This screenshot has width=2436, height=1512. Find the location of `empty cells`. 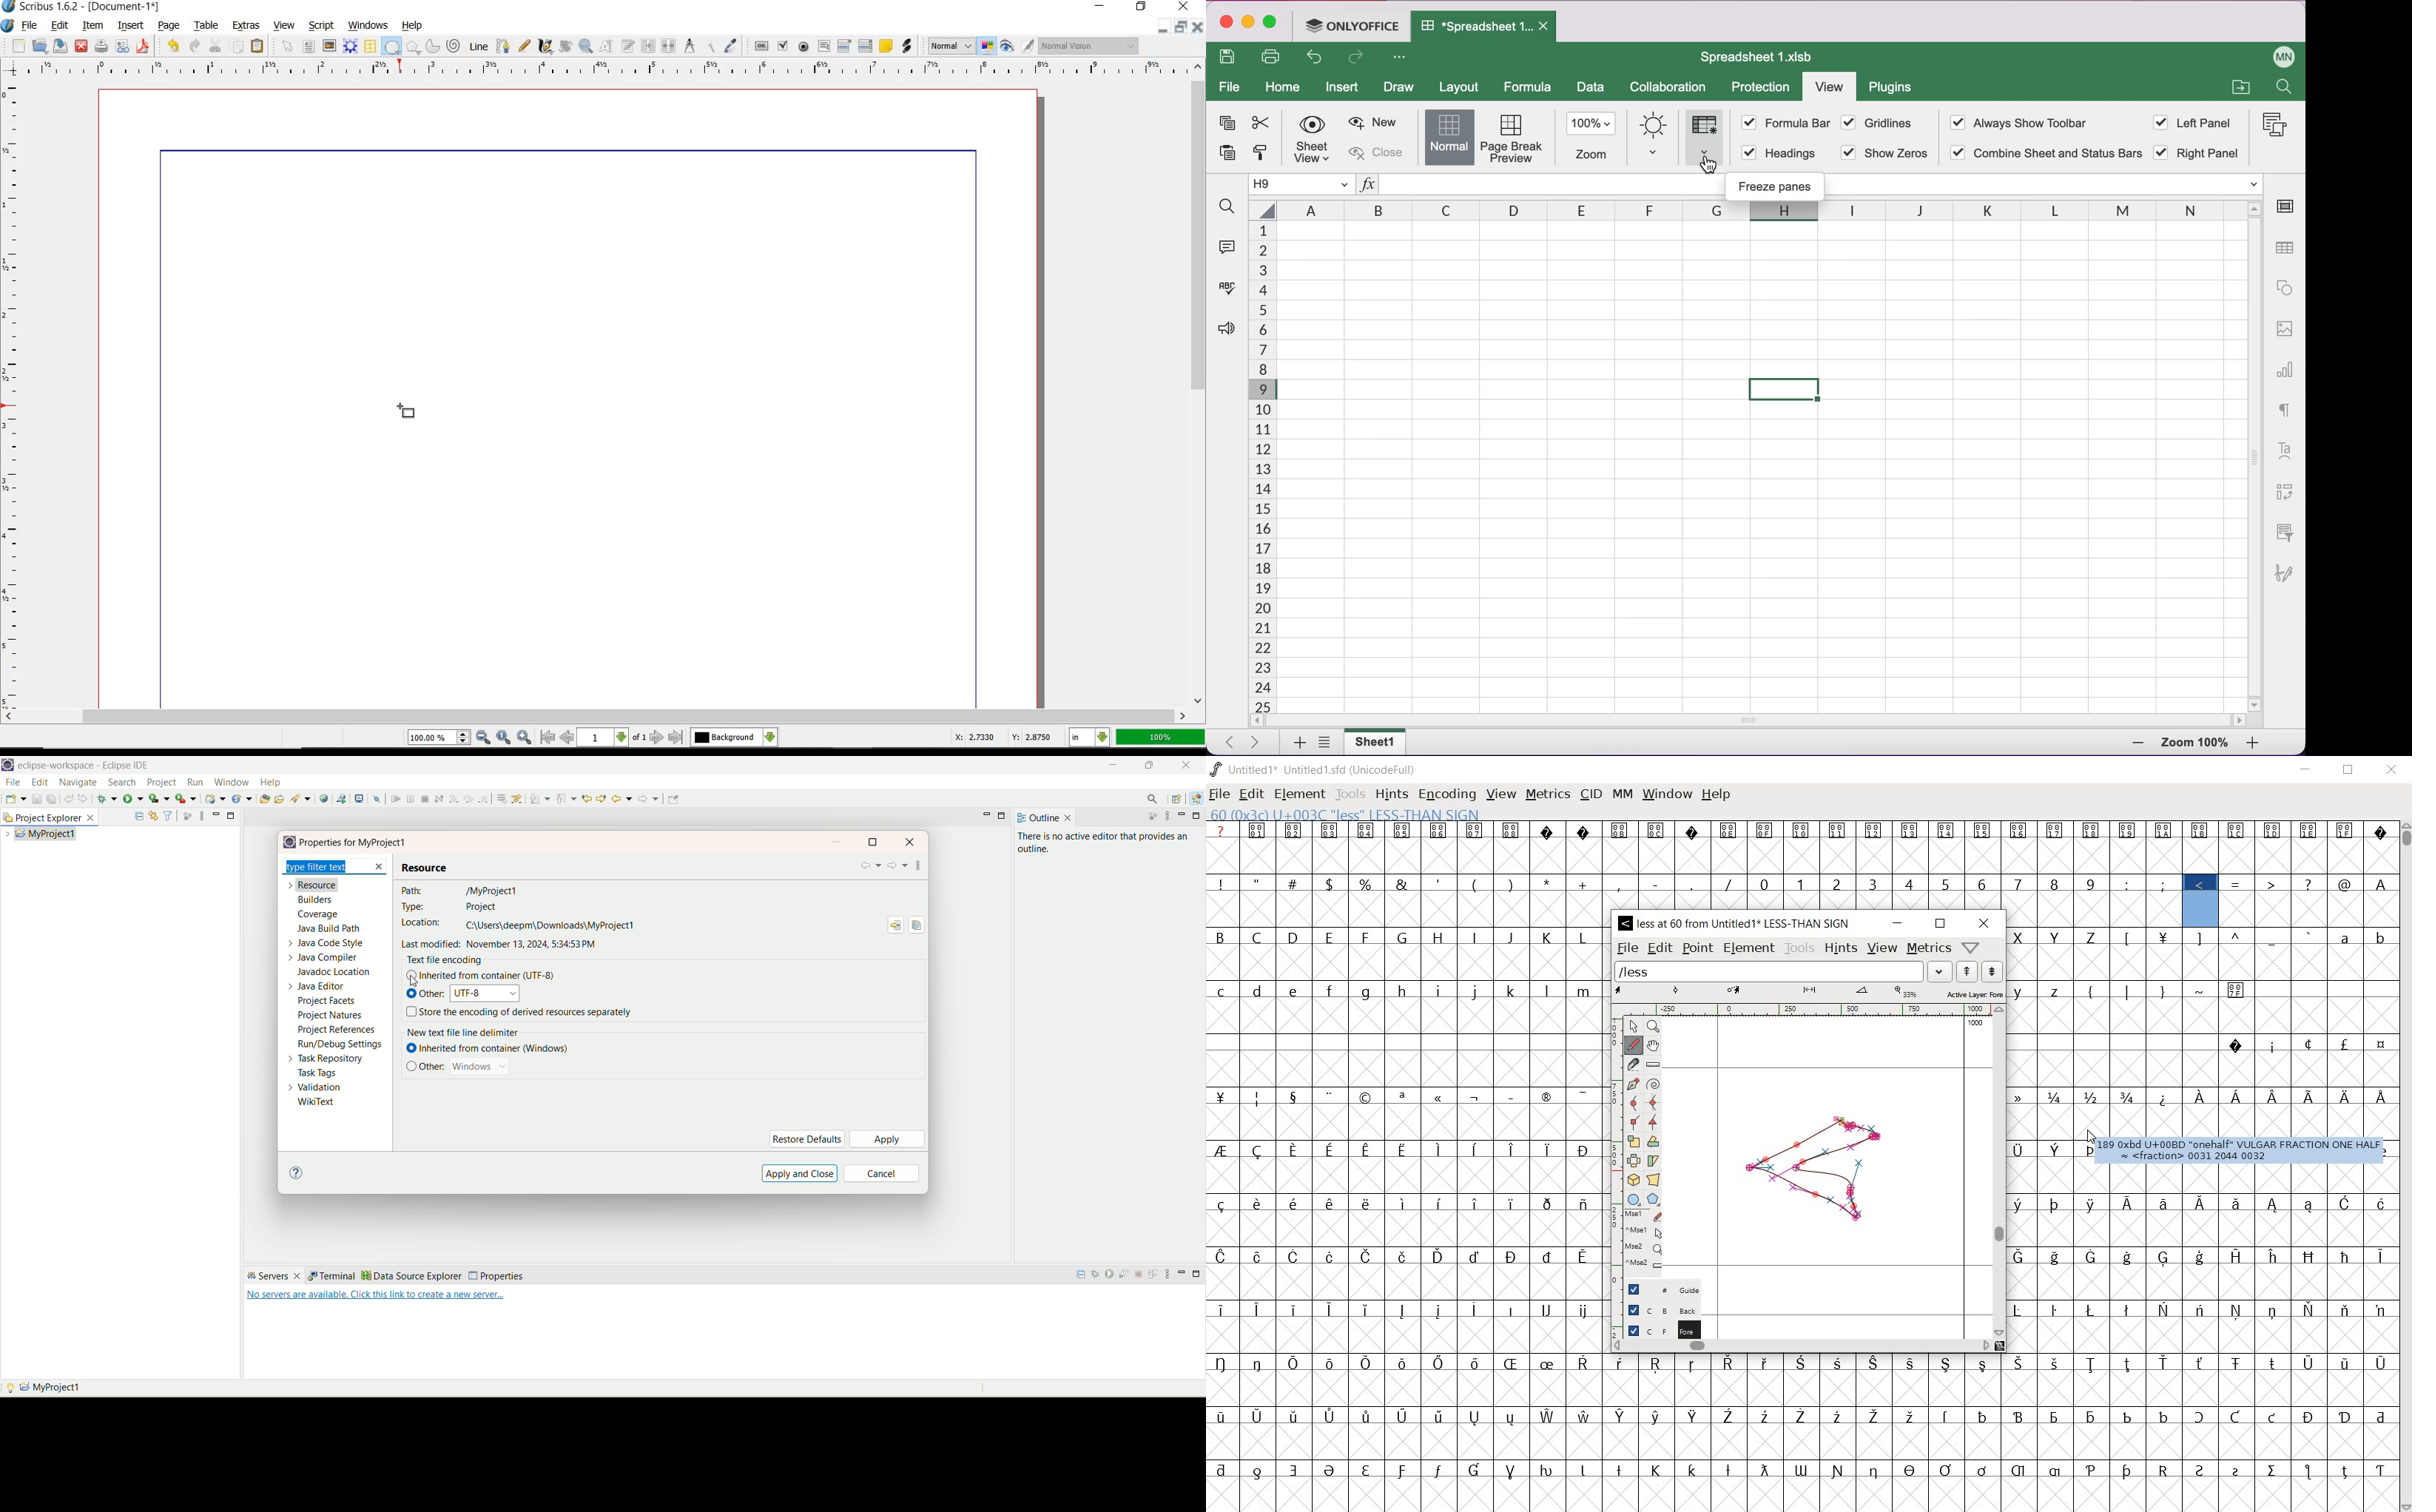

empty cells is located at coordinates (1401, 1229).